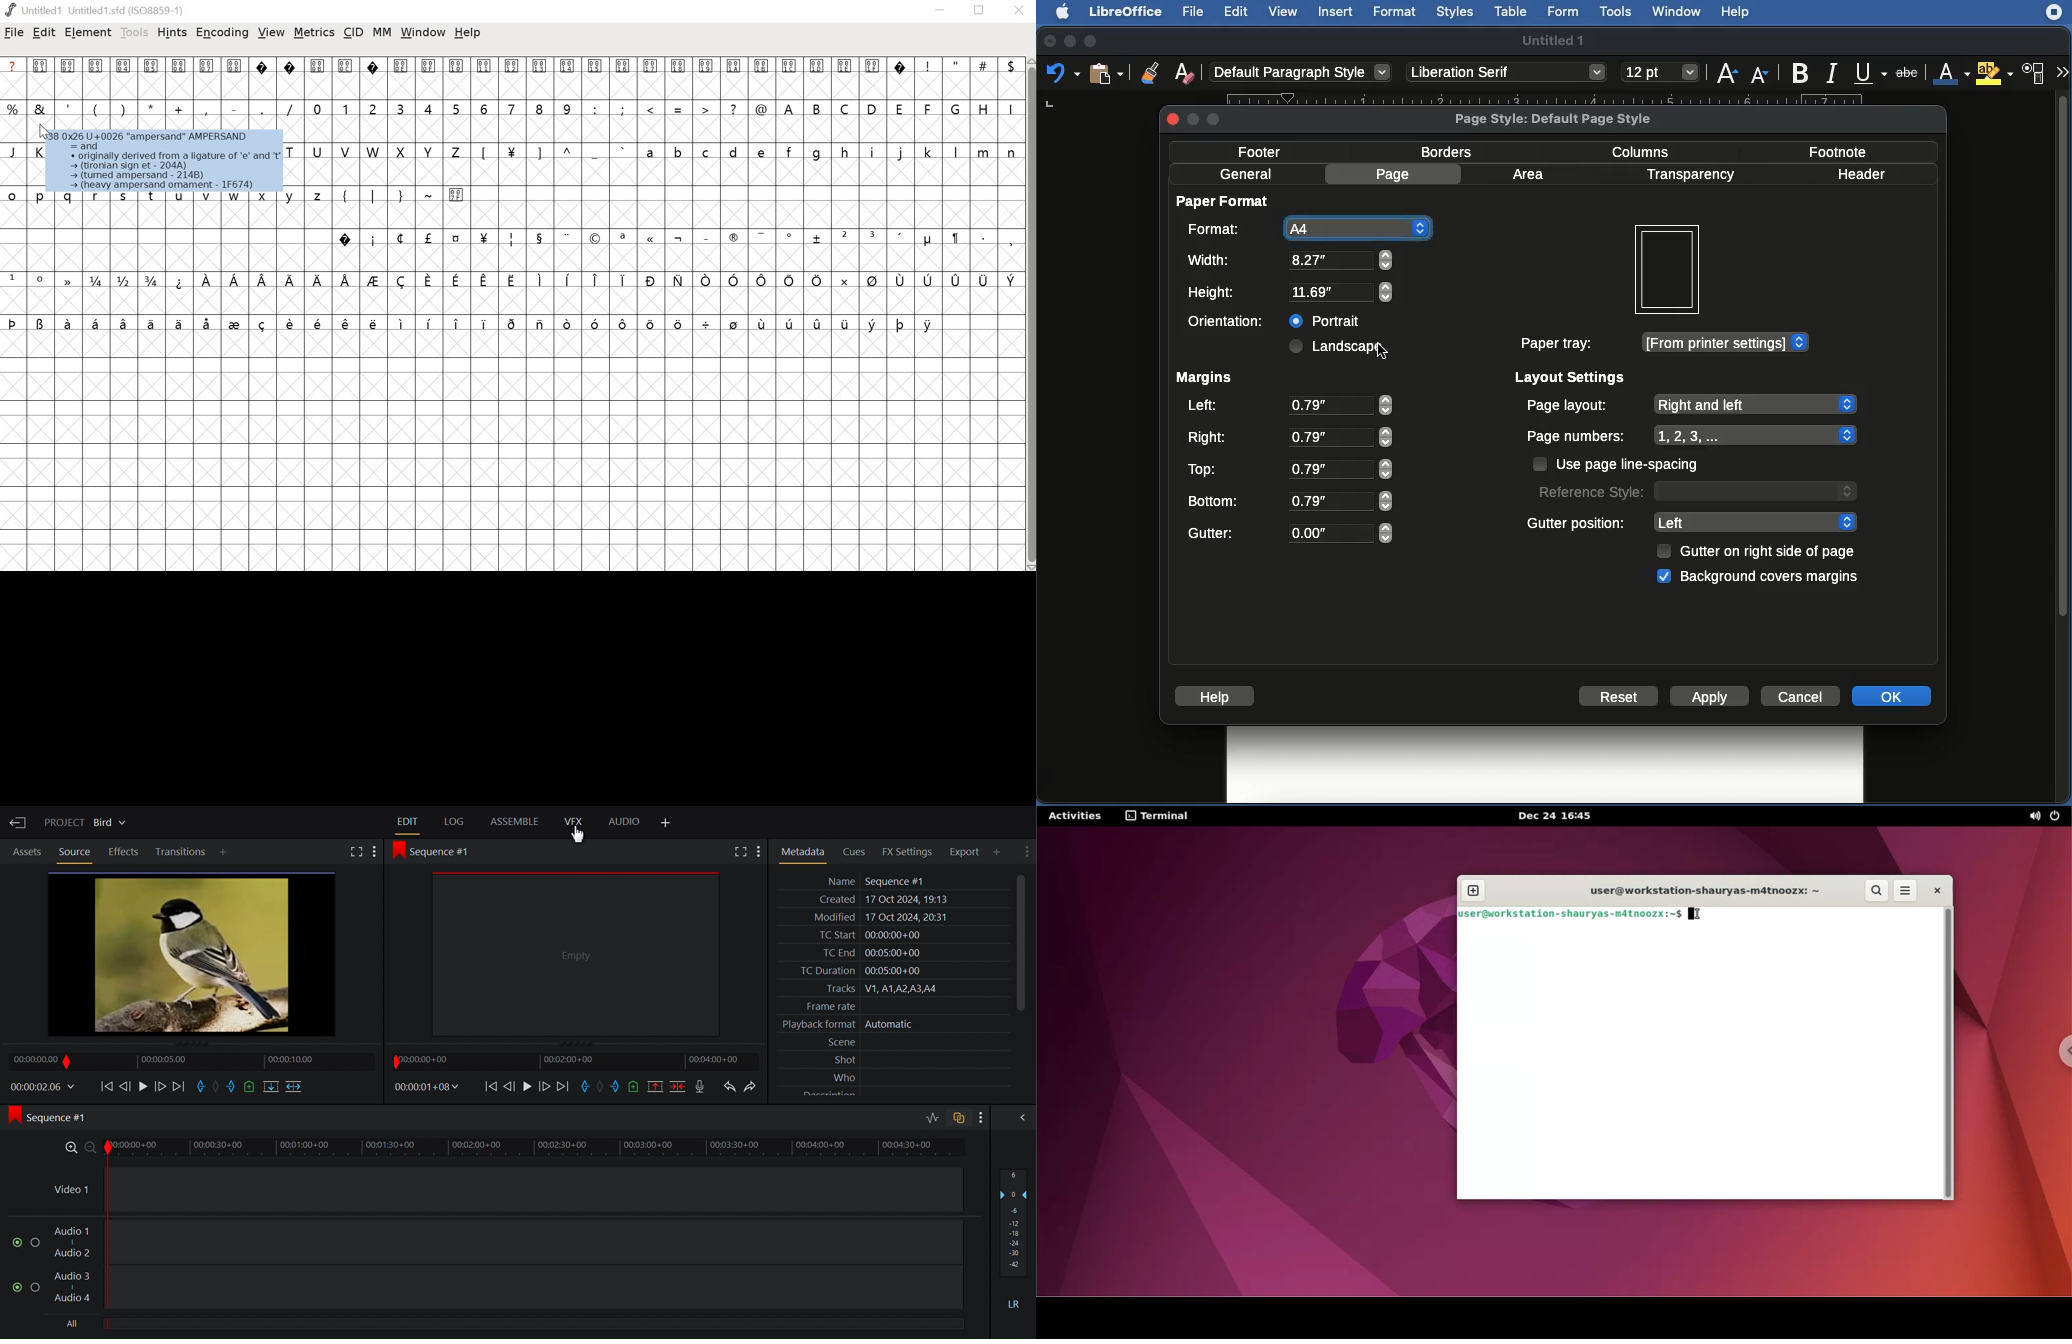 The height and width of the screenshot is (1344, 2072). Describe the element at coordinates (401, 79) in the screenshot. I see `000E` at that location.